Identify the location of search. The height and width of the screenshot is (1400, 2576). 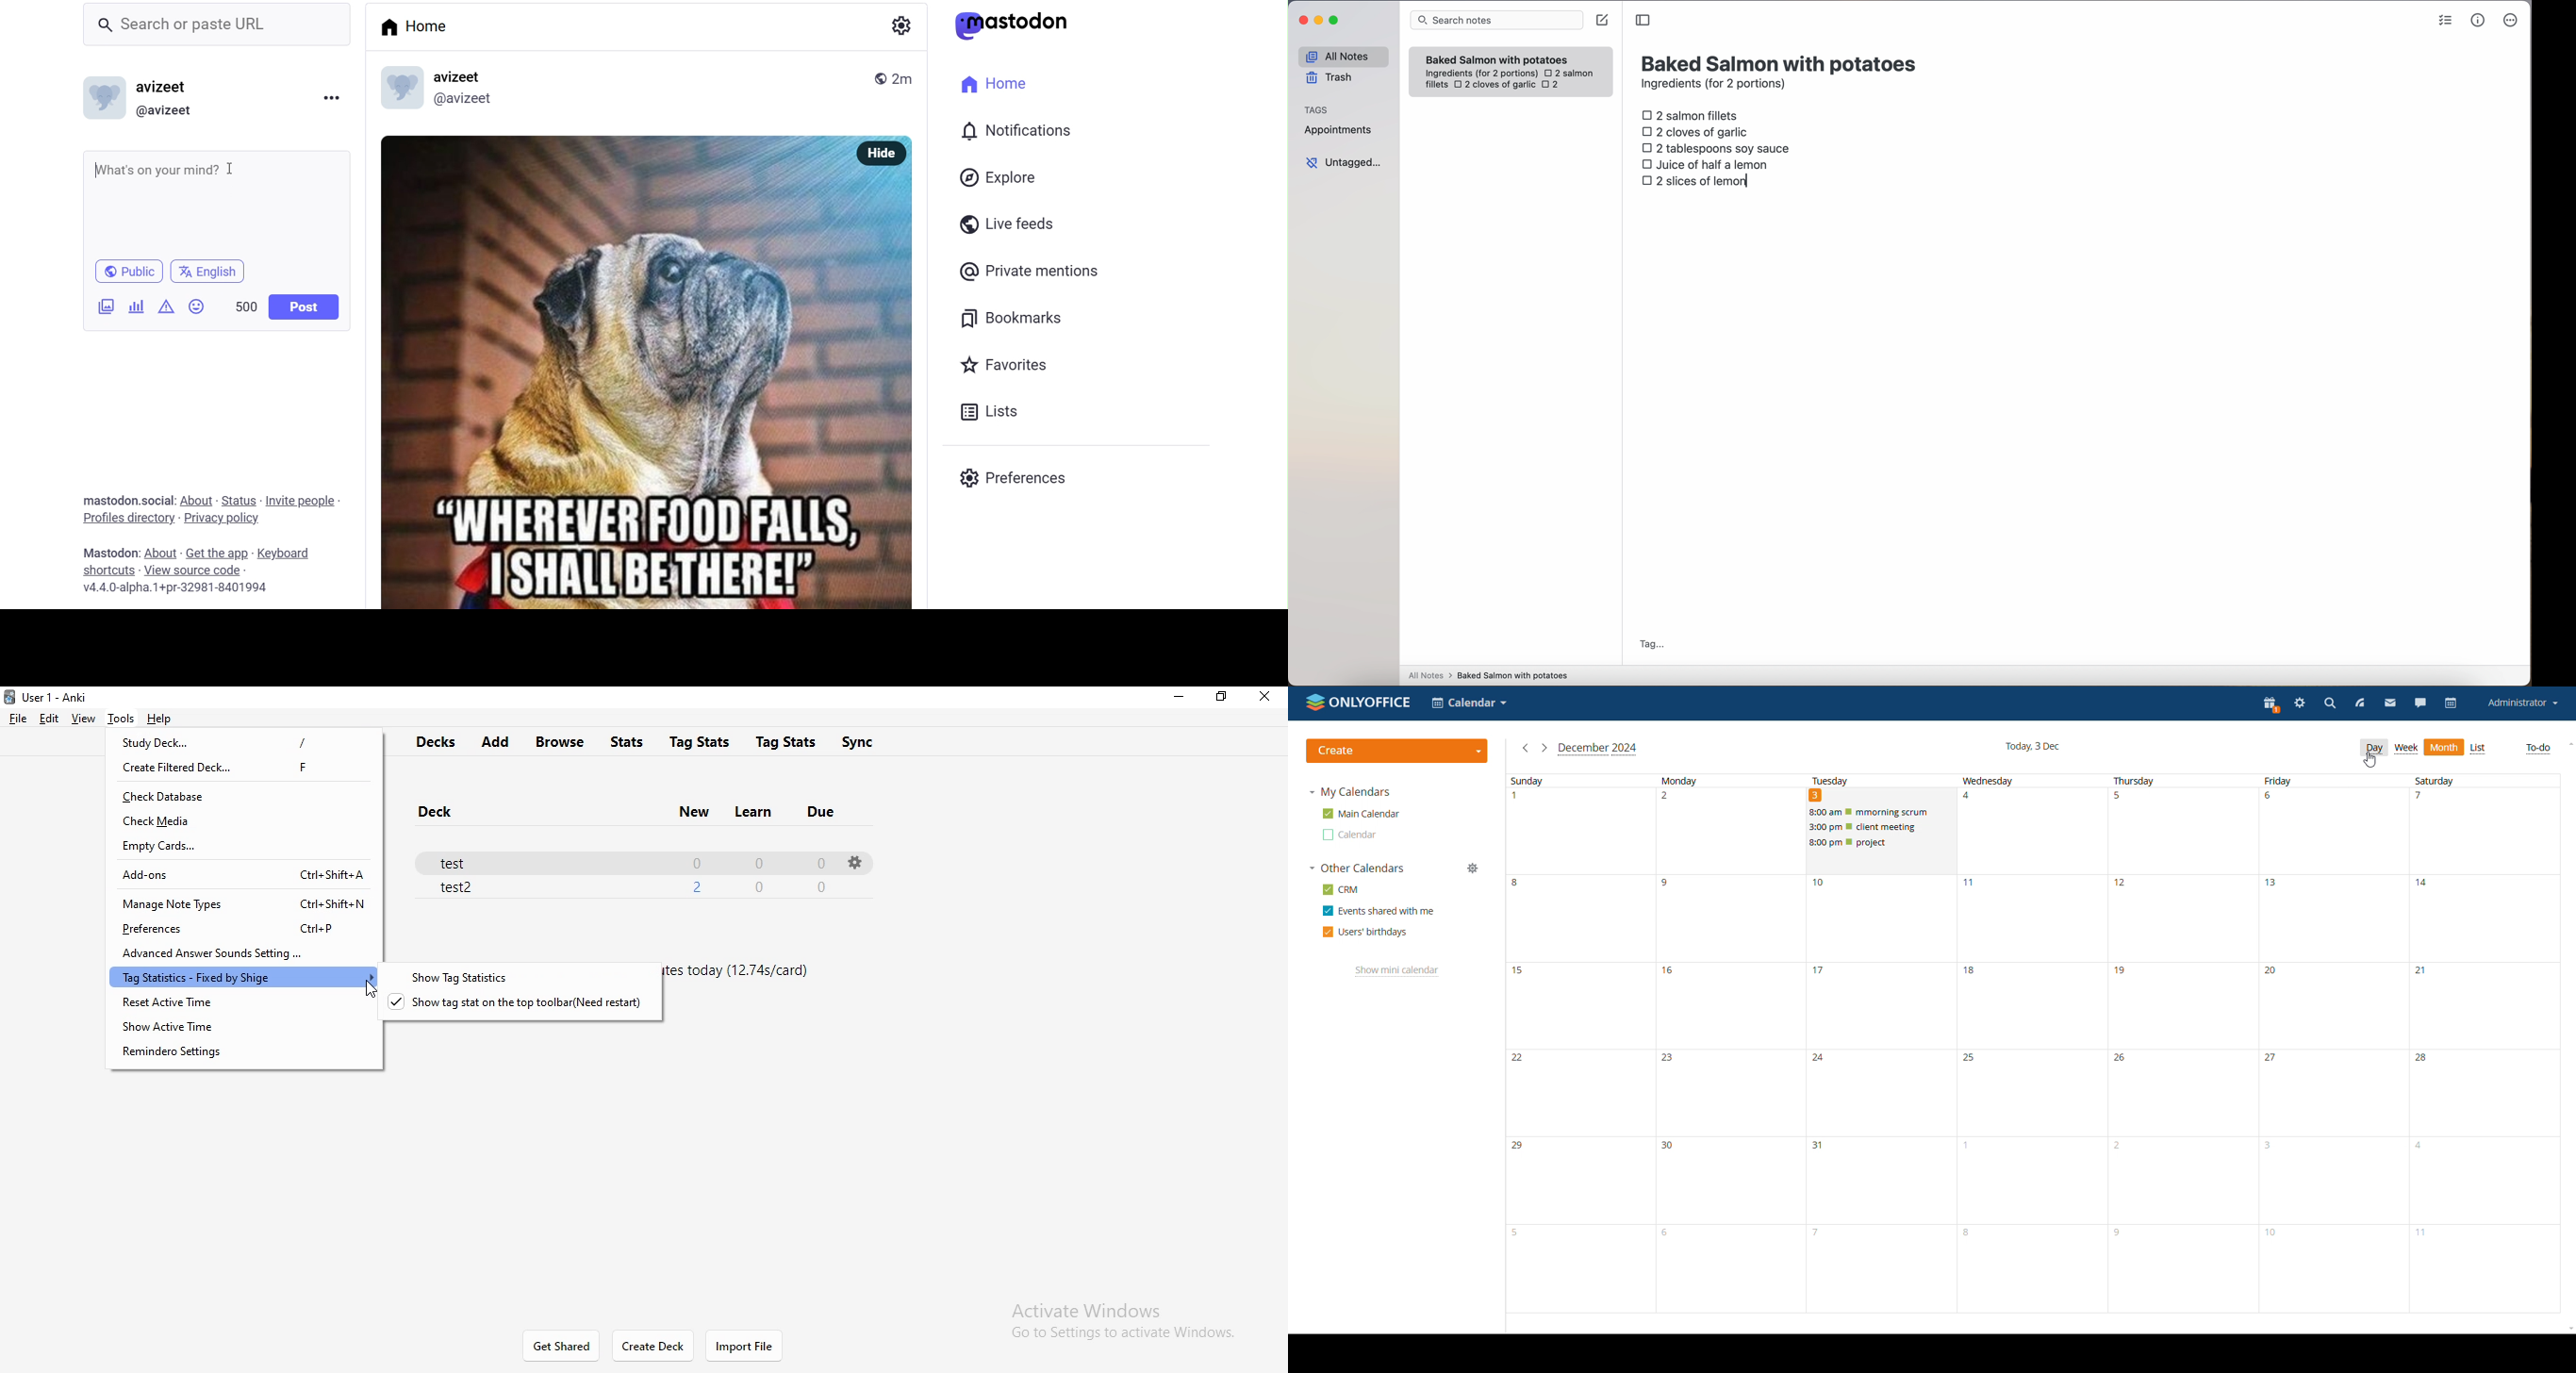
(2330, 704).